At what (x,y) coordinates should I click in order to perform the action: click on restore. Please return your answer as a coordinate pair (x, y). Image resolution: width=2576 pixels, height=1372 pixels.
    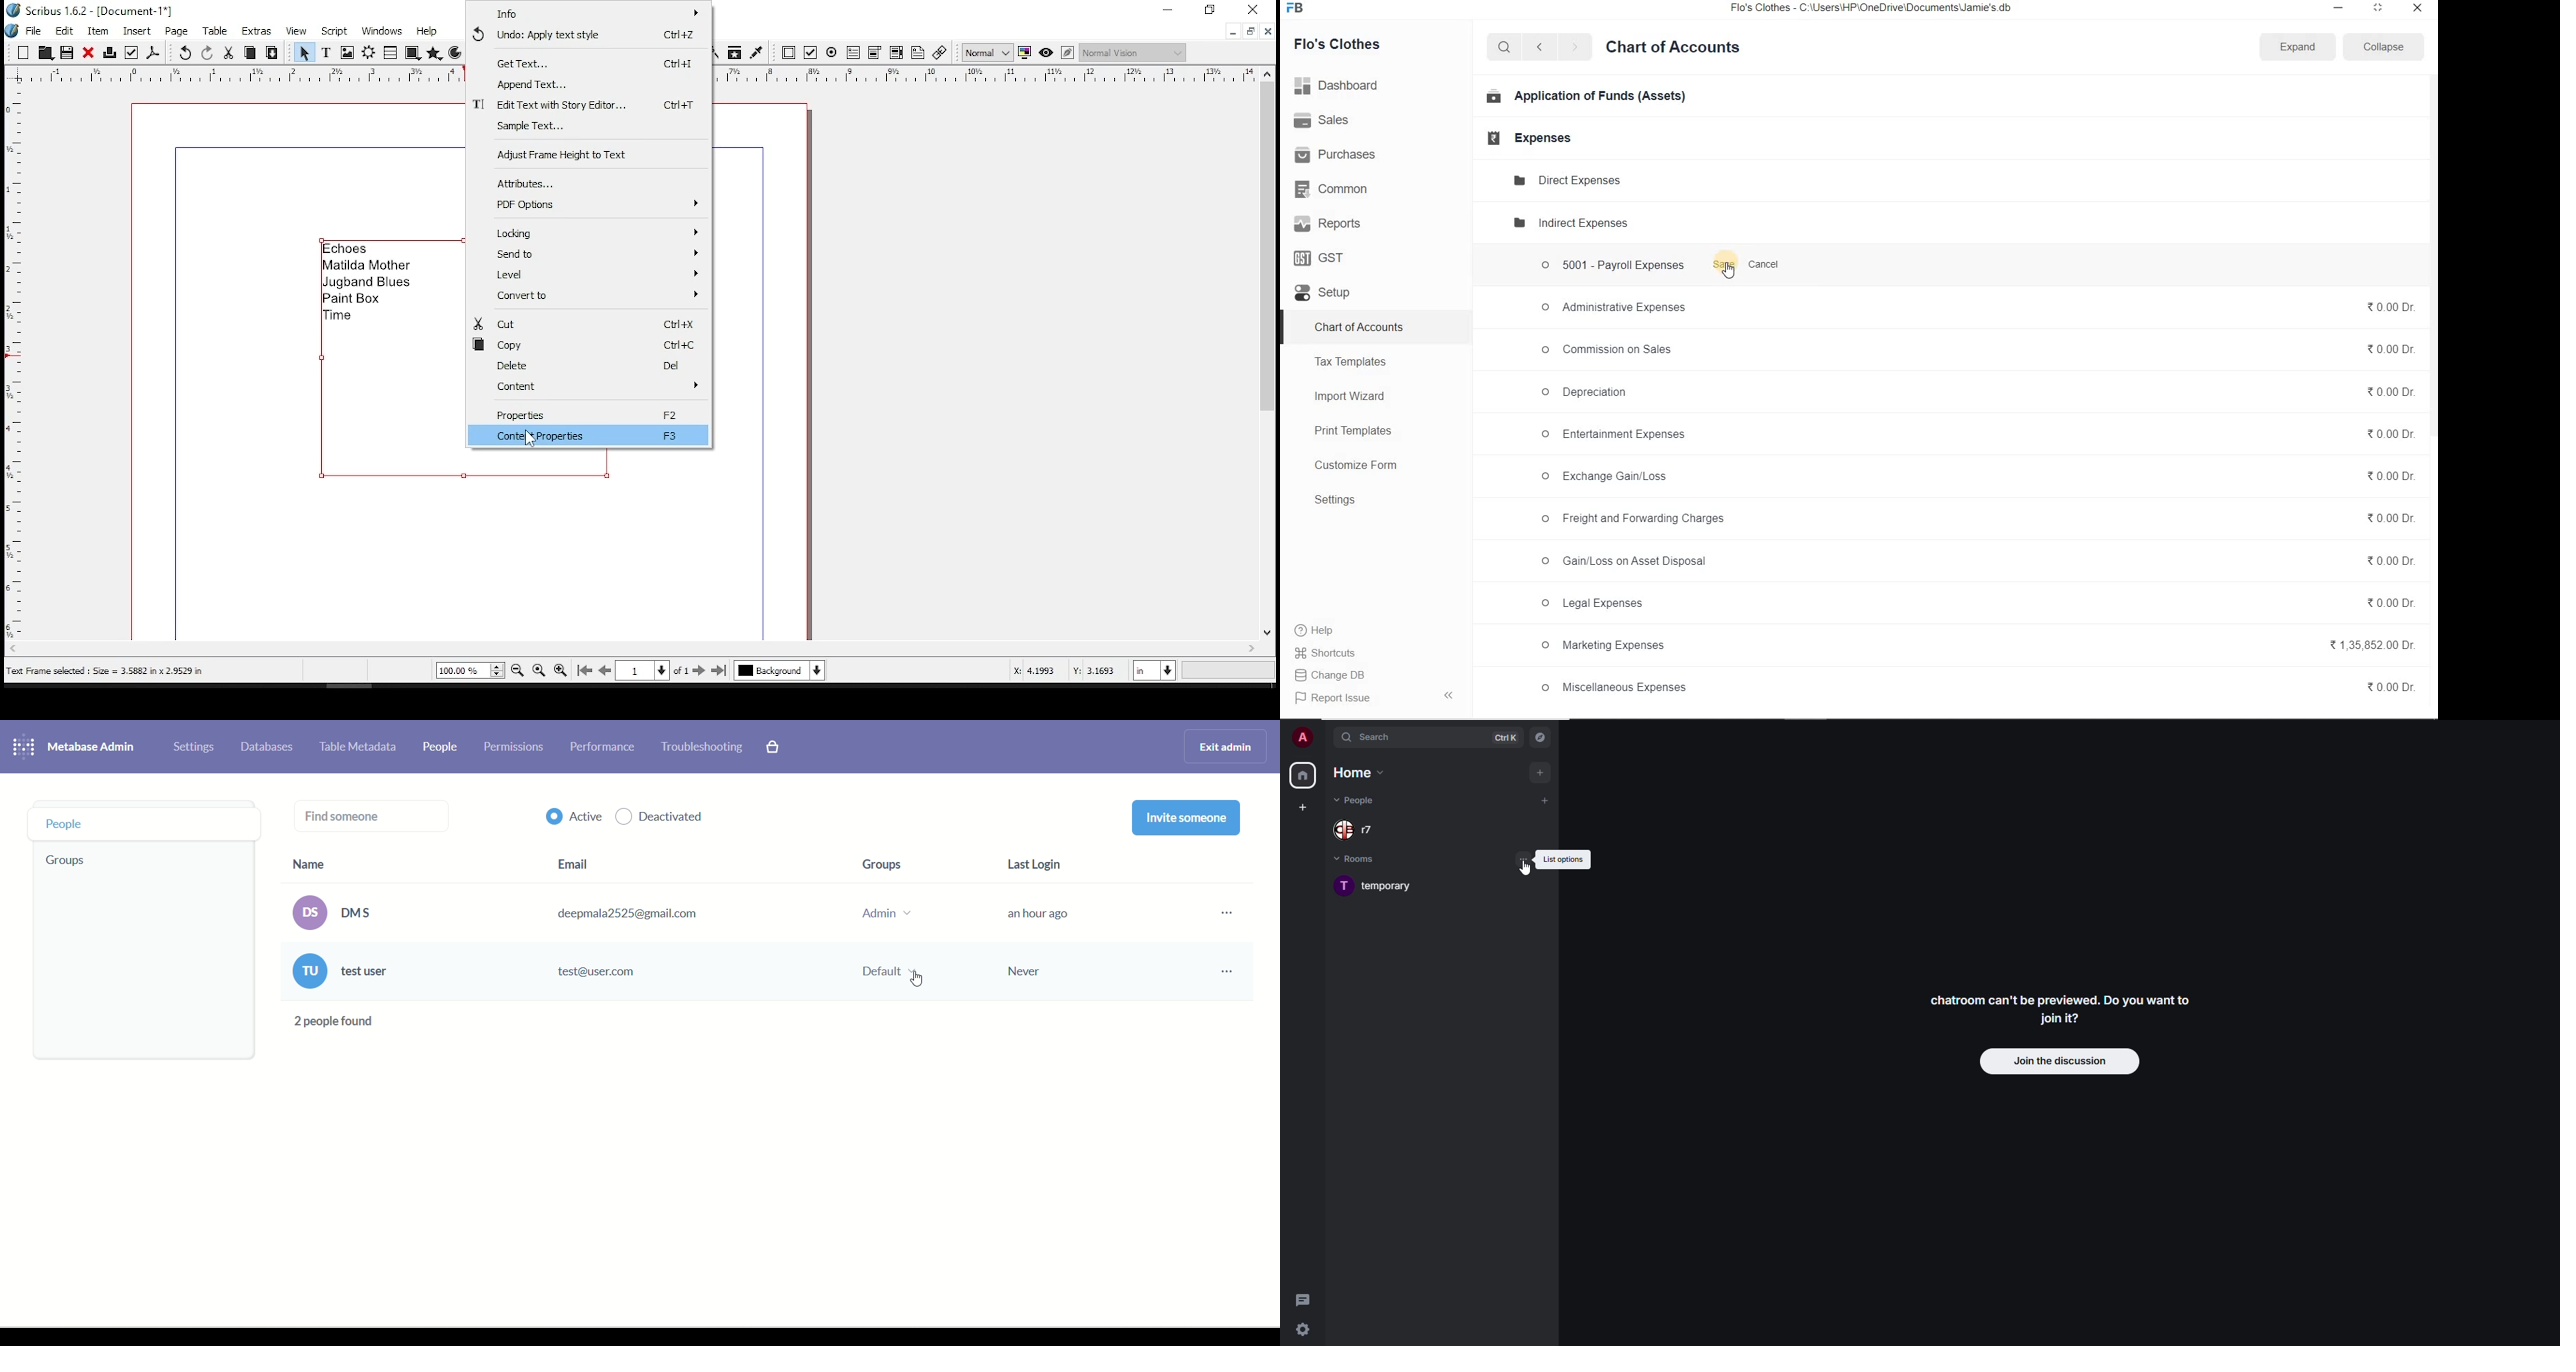
    Looking at the image, I should click on (1211, 10).